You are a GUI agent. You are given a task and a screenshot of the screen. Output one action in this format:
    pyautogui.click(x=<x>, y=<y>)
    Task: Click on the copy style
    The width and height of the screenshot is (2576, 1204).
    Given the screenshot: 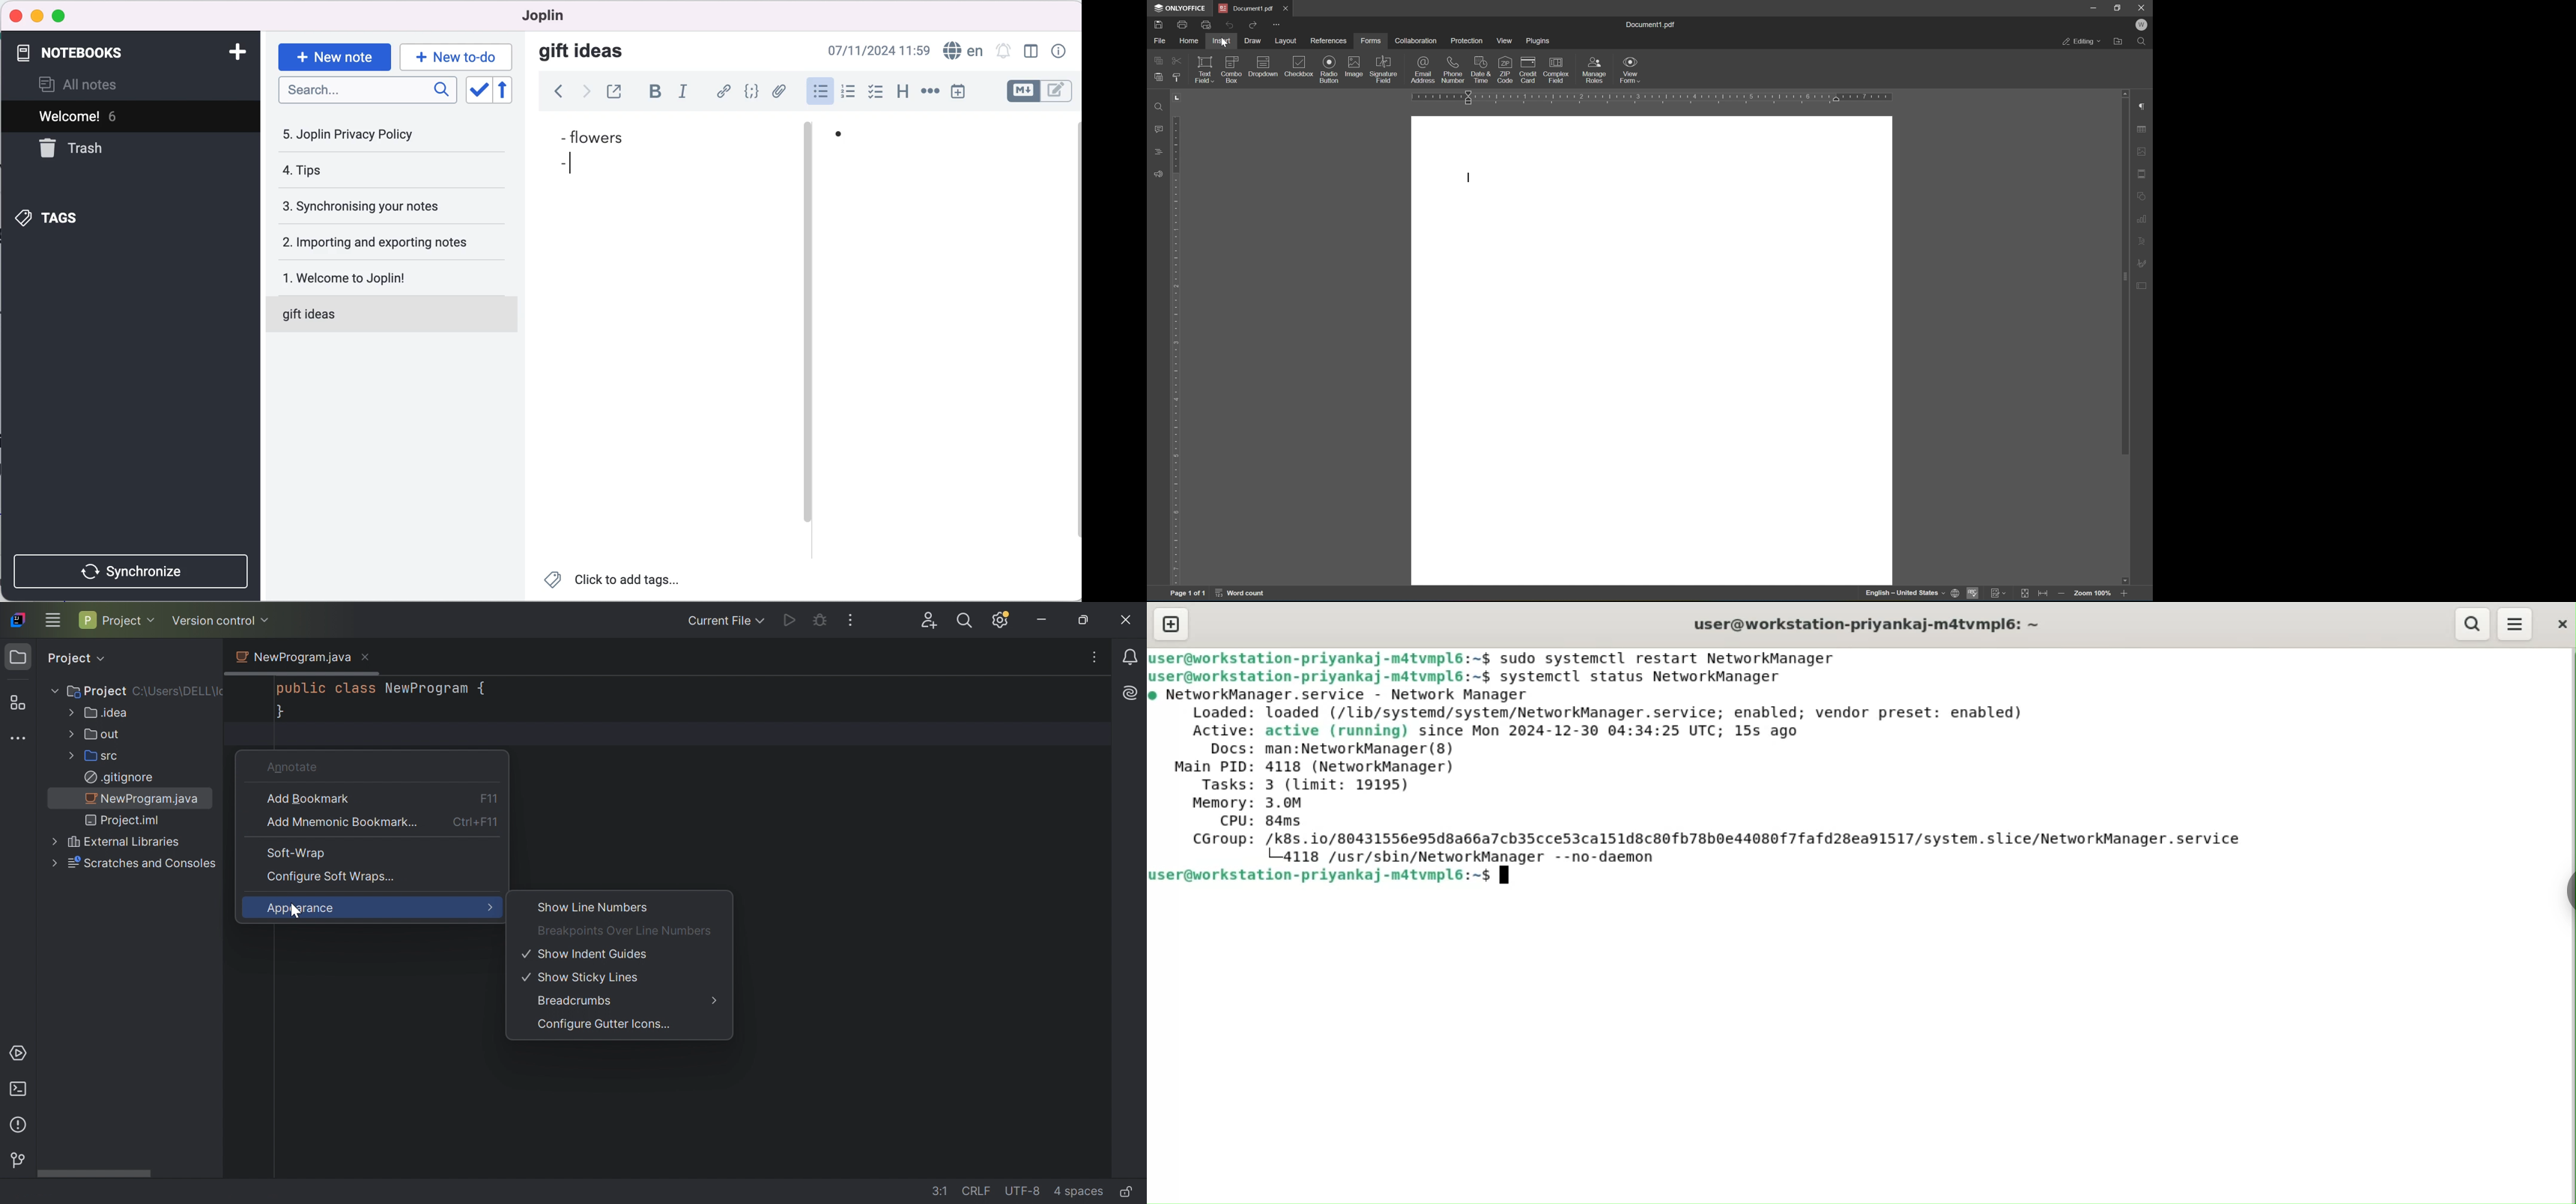 What is the action you would take?
    pyautogui.click(x=1176, y=78)
    